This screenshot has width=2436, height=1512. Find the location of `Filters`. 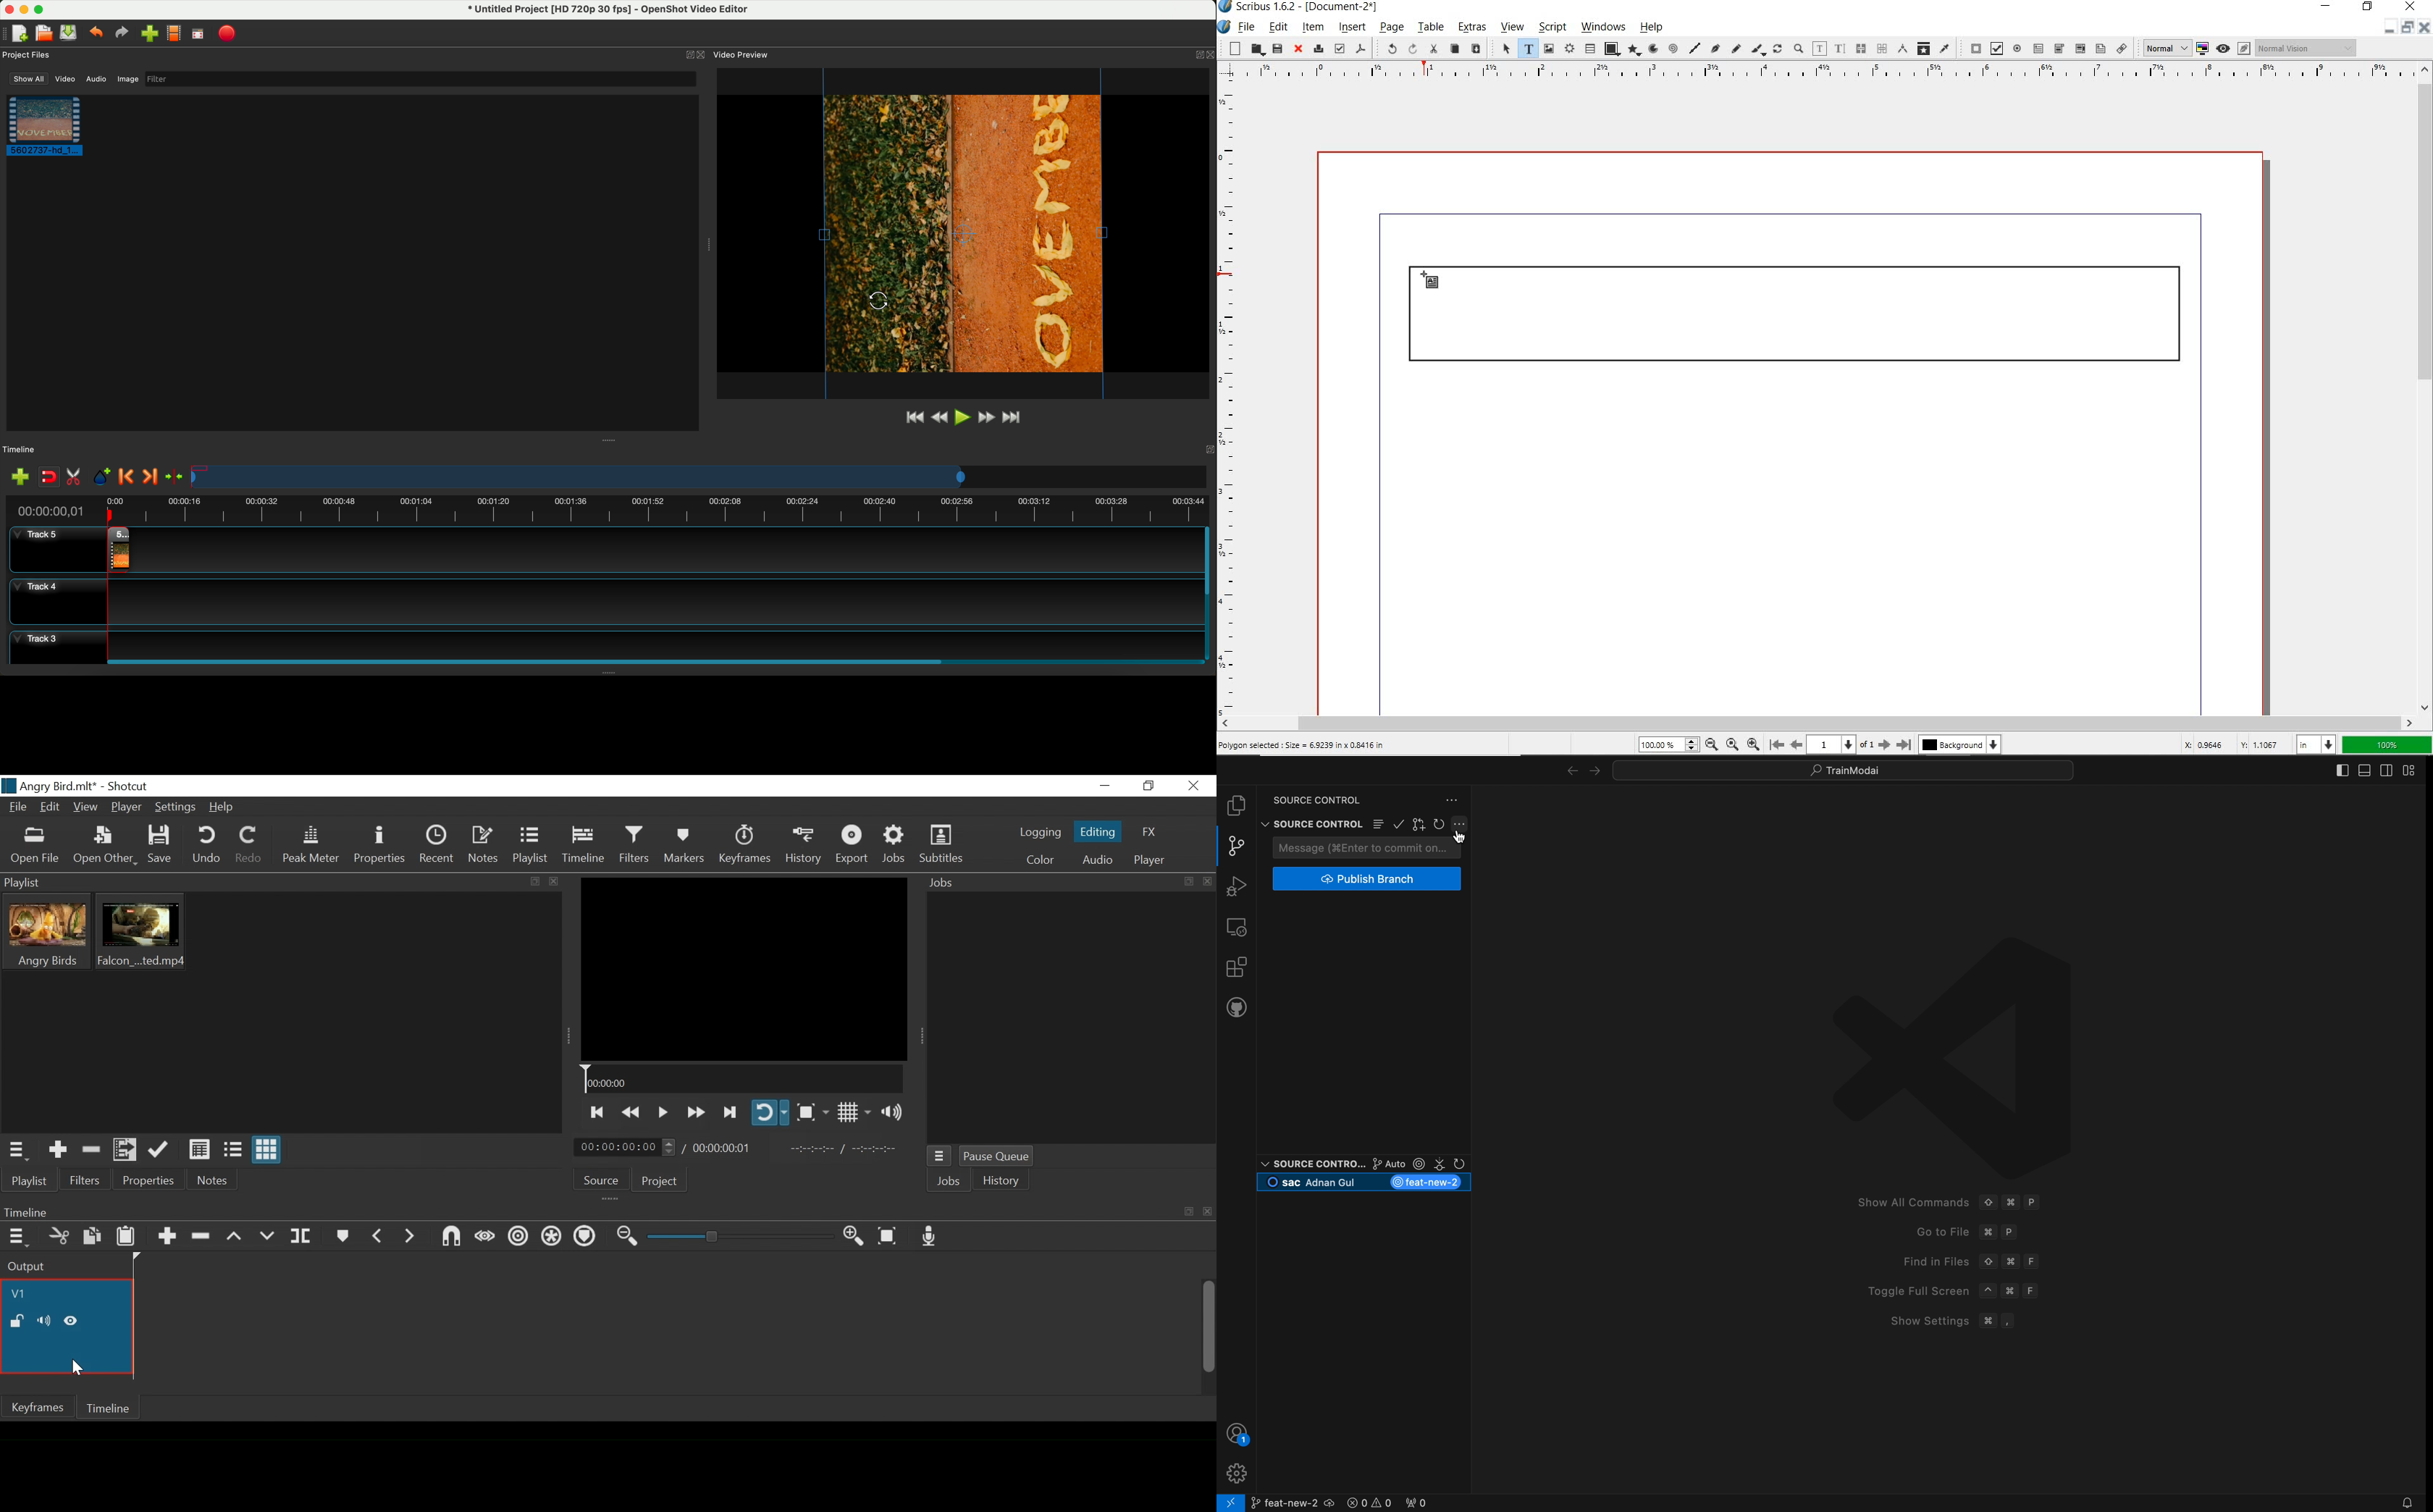

Filters is located at coordinates (87, 1181).